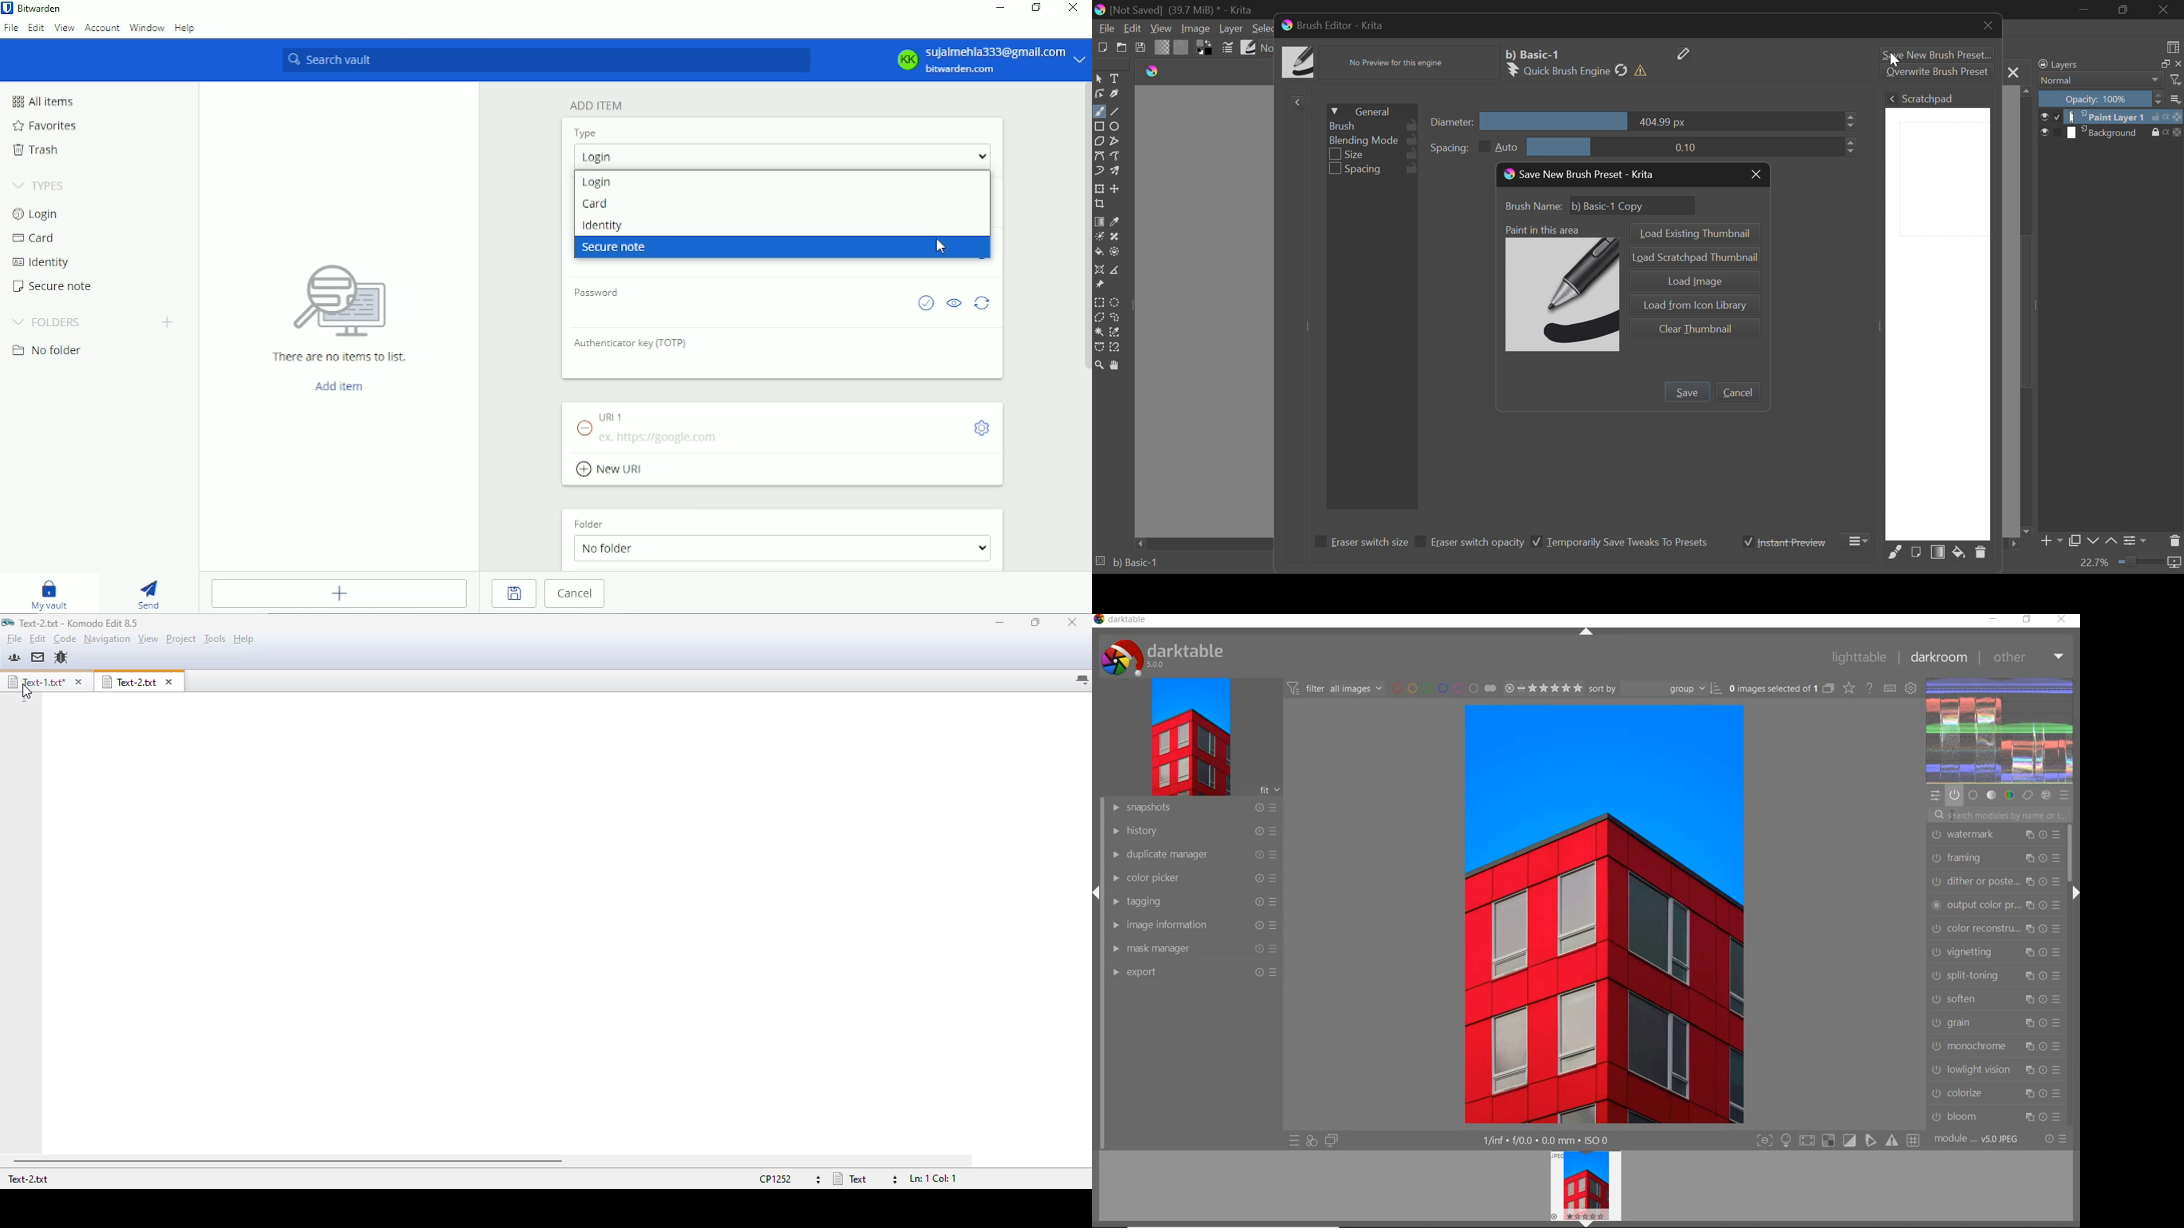 The image size is (2184, 1232). I want to click on Freehand Path Tools, so click(1119, 155).